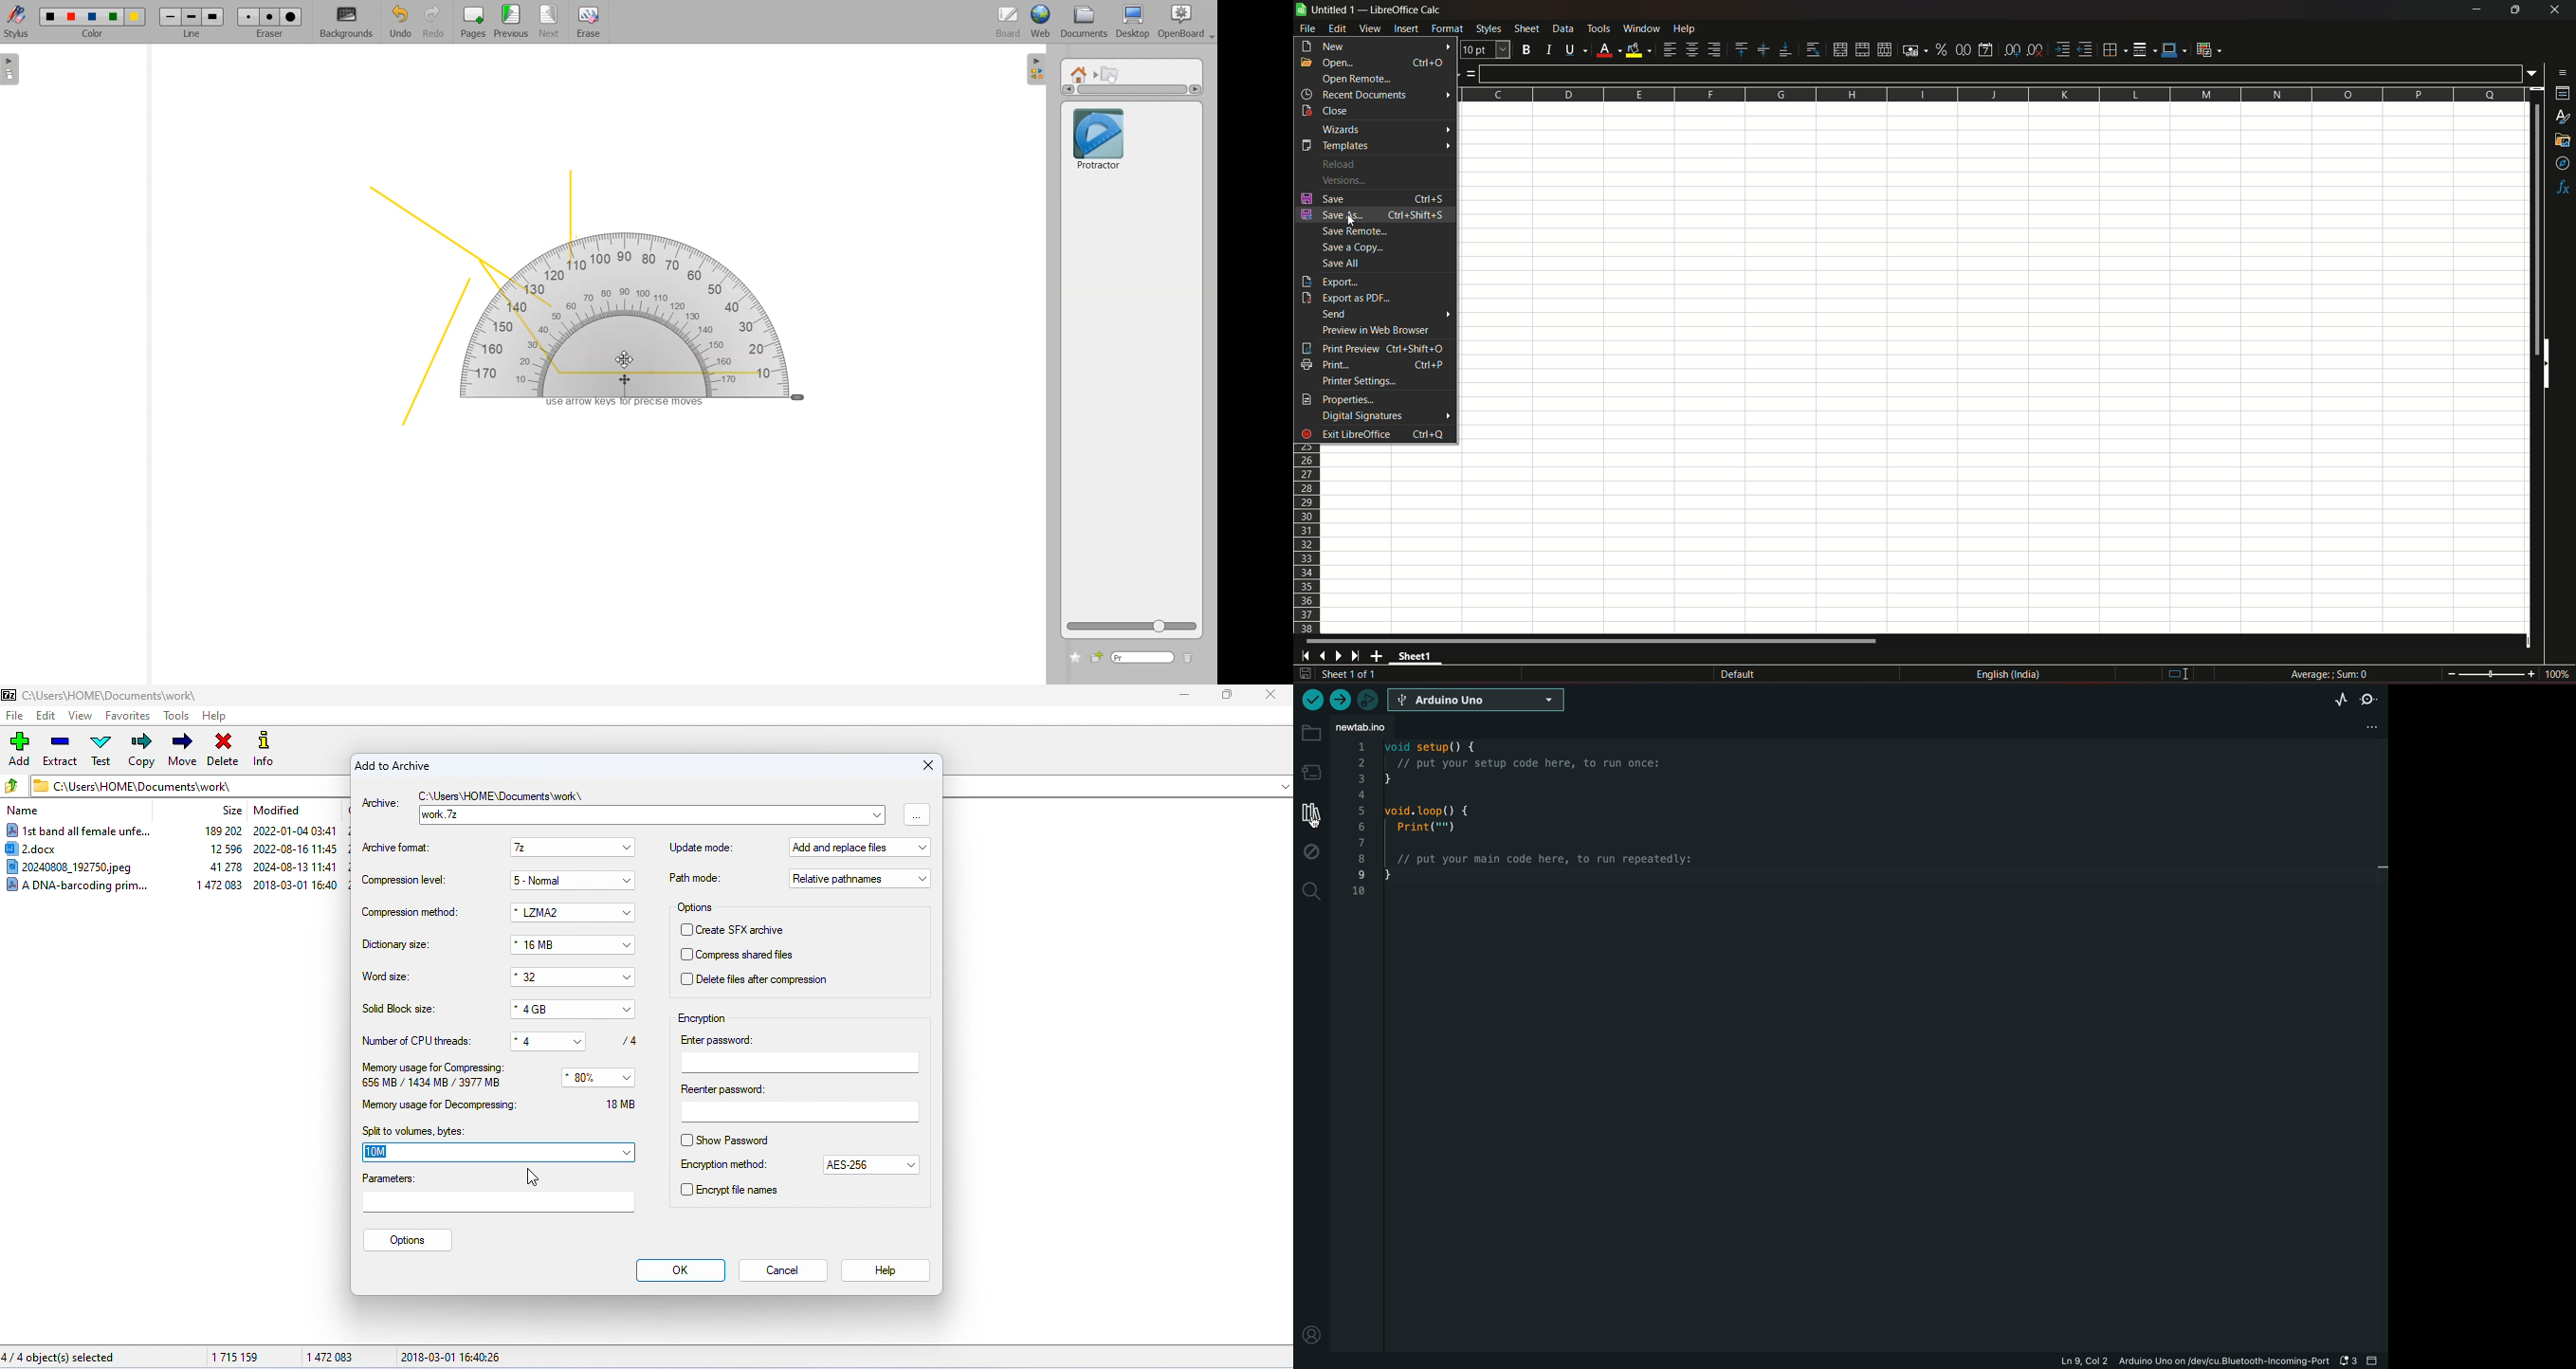 This screenshot has width=2576, height=1372. I want to click on encrypt file names, so click(739, 1191).